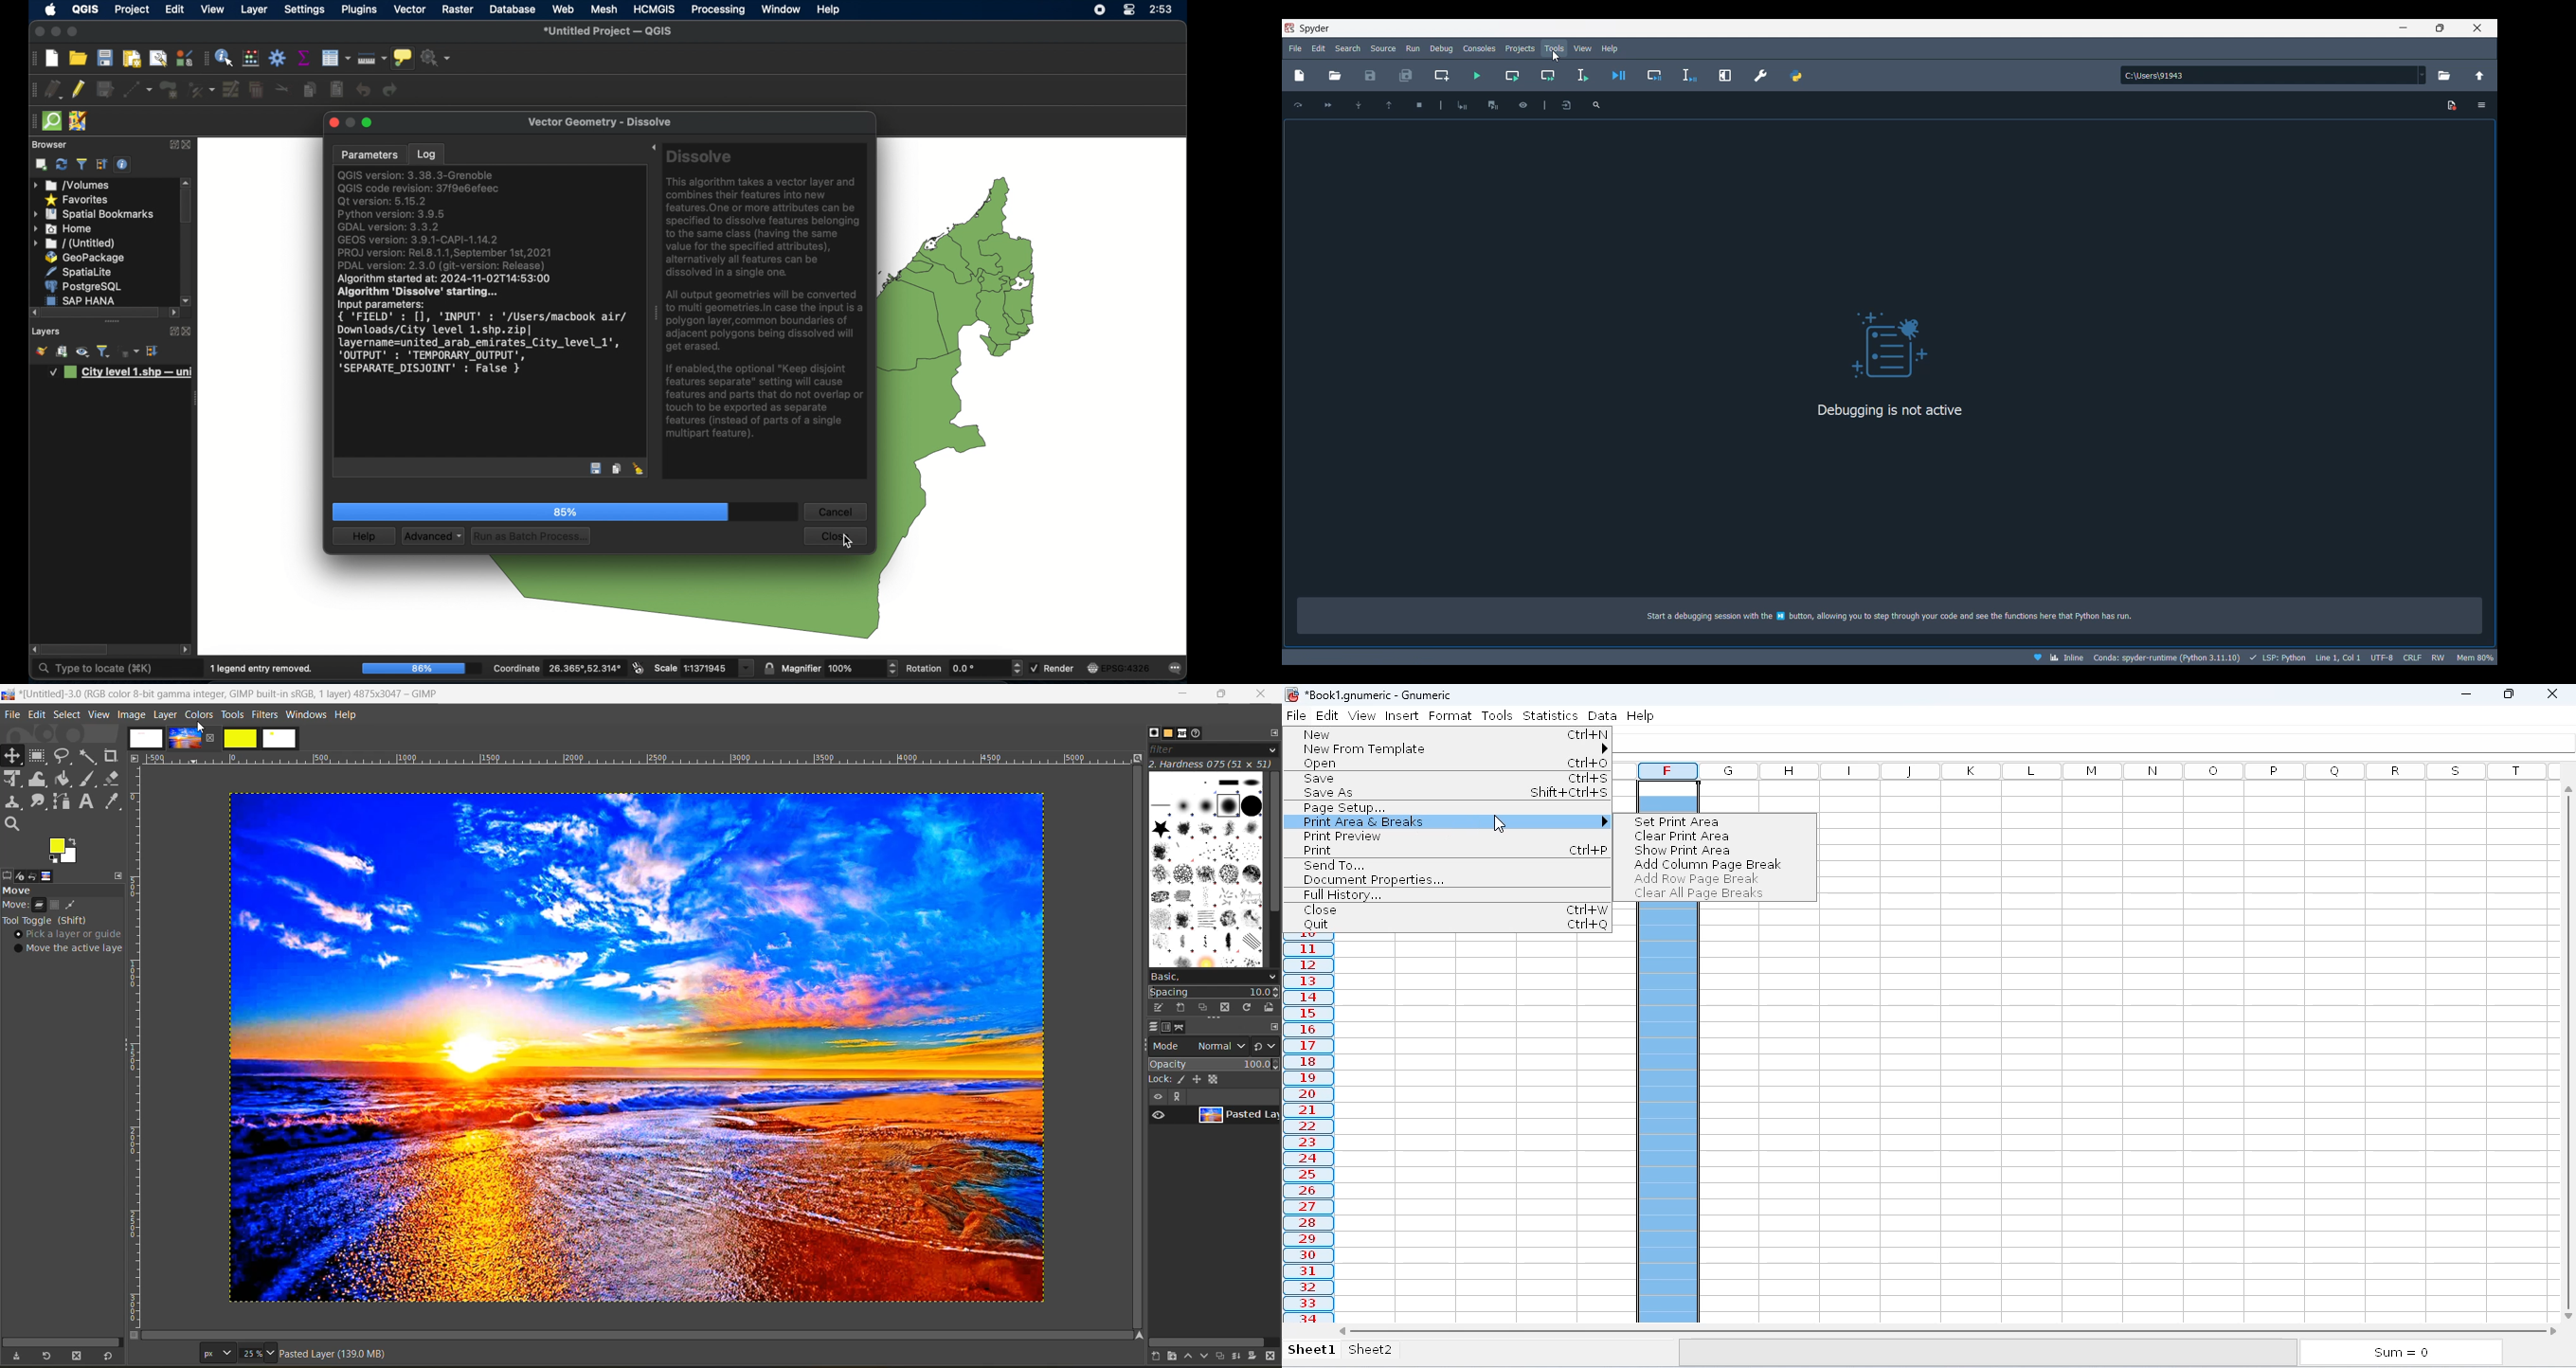 The height and width of the screenshot is (1372, 2576). Describe the element at coordinates (1292, 693) in the screenshot. I see `logo` at that location.